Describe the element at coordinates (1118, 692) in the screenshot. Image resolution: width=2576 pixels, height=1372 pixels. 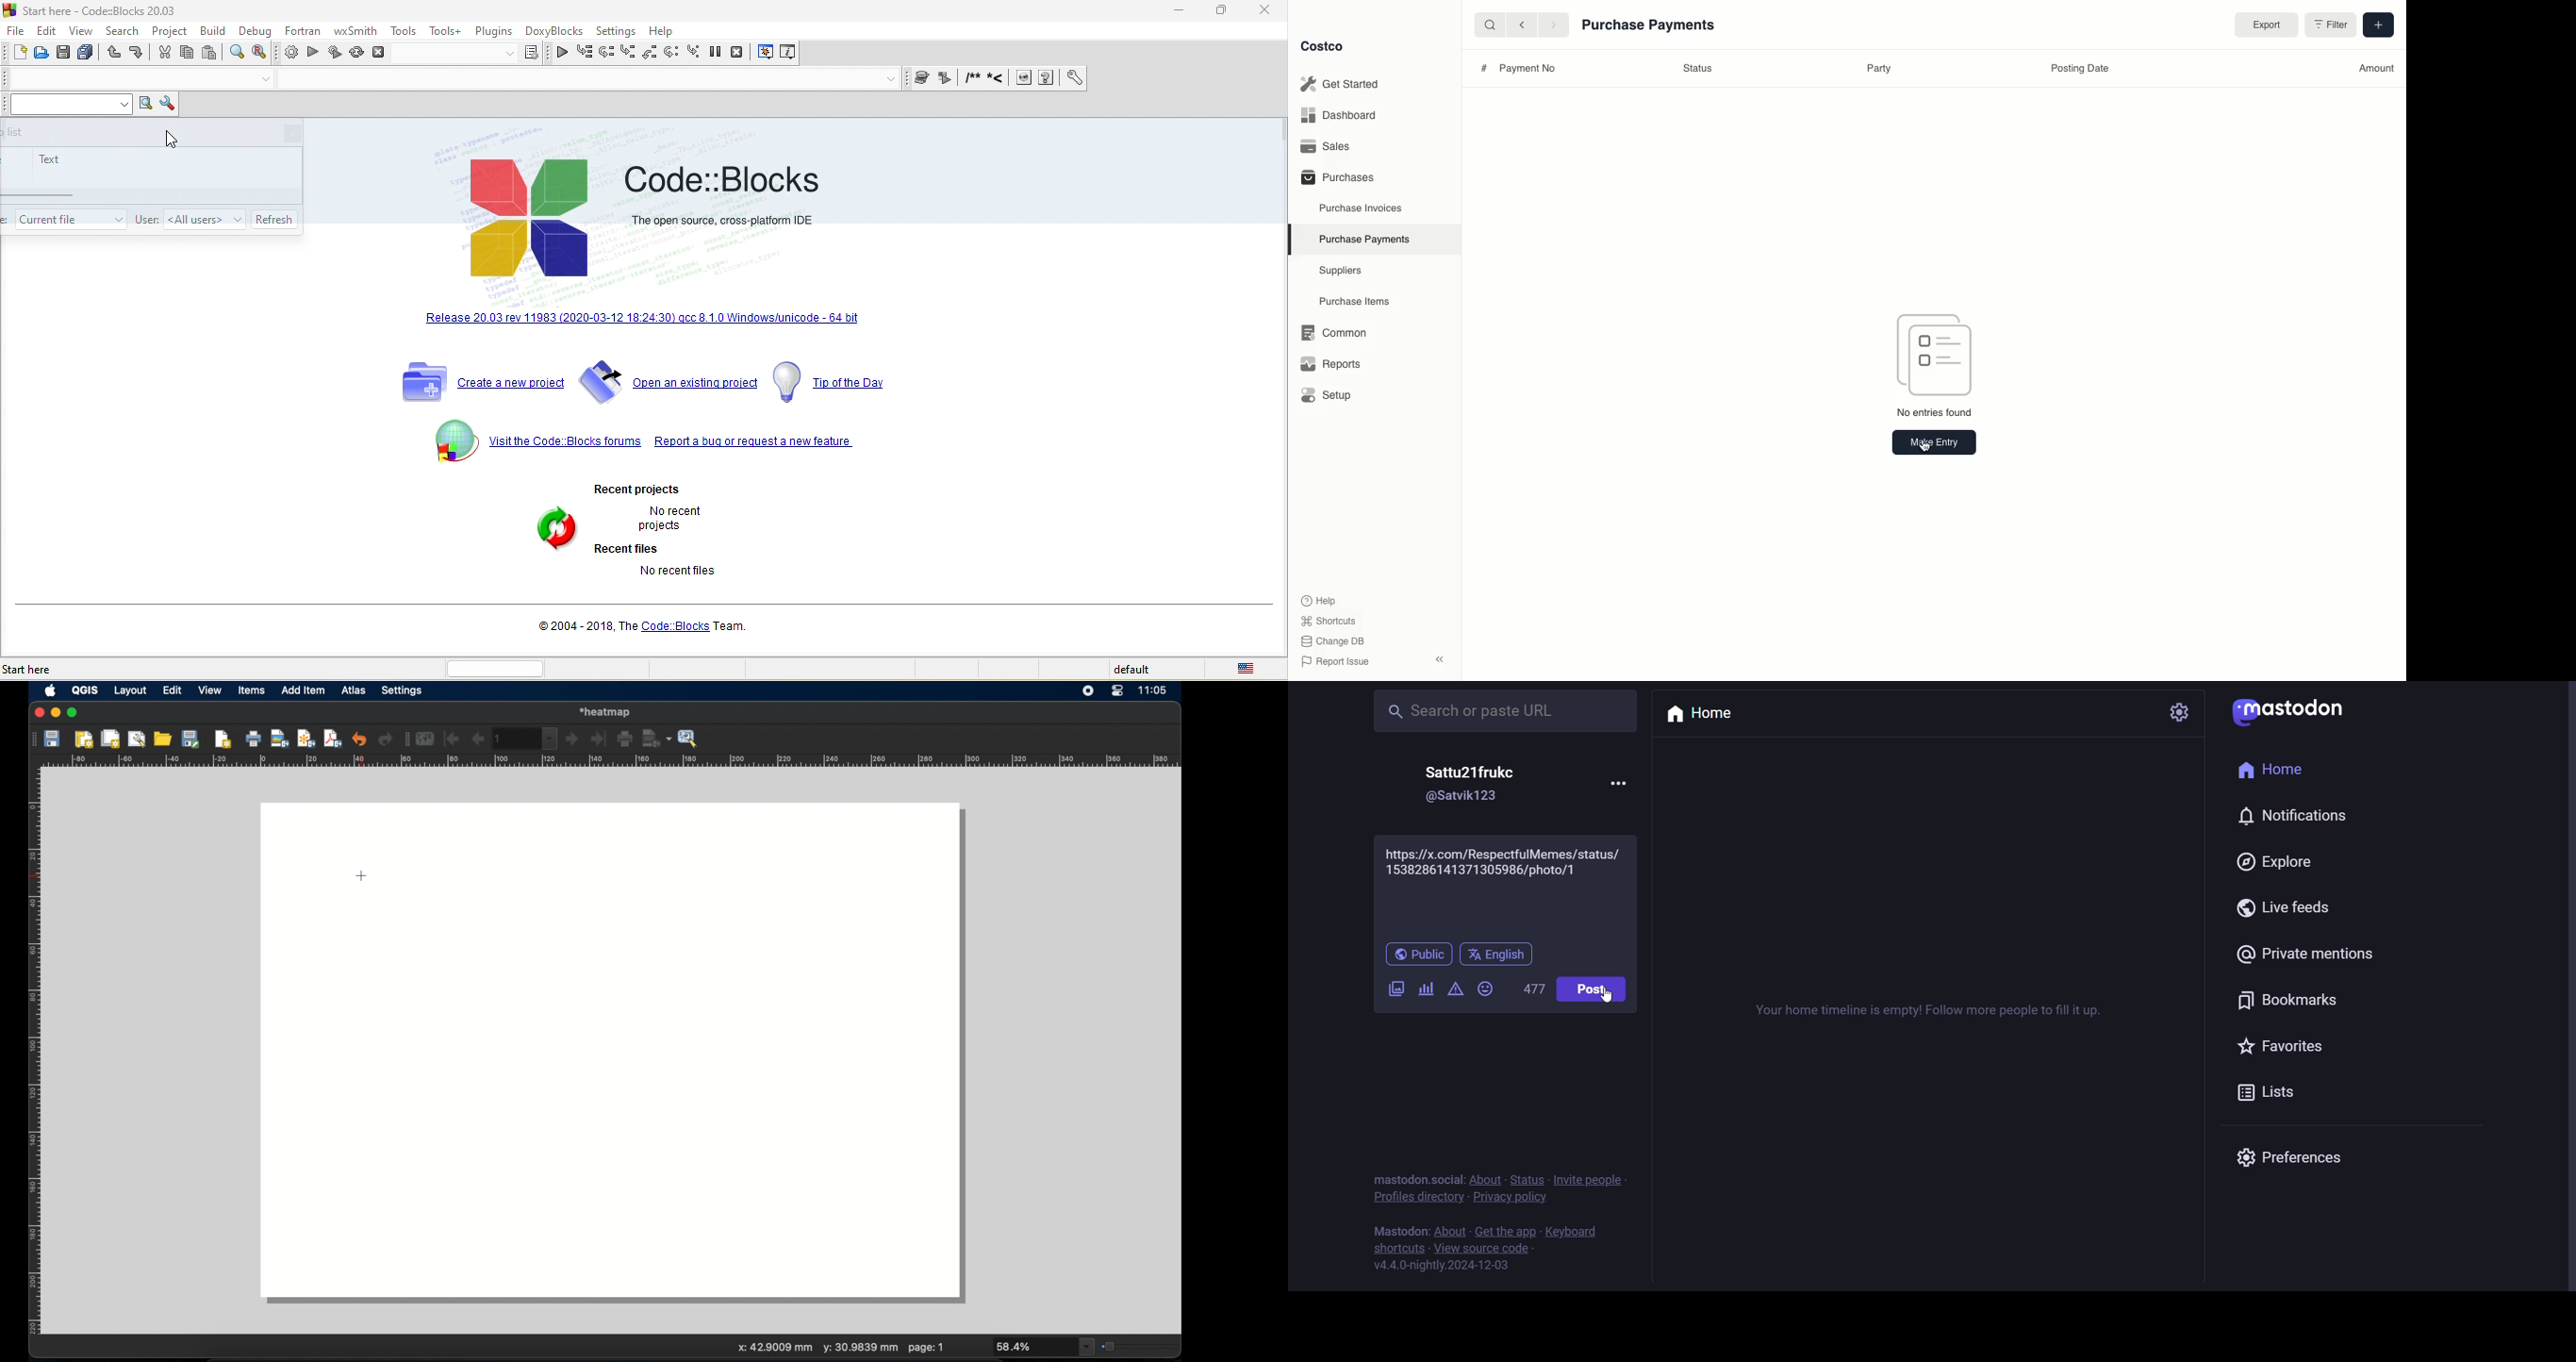
I see `control center` at that location.